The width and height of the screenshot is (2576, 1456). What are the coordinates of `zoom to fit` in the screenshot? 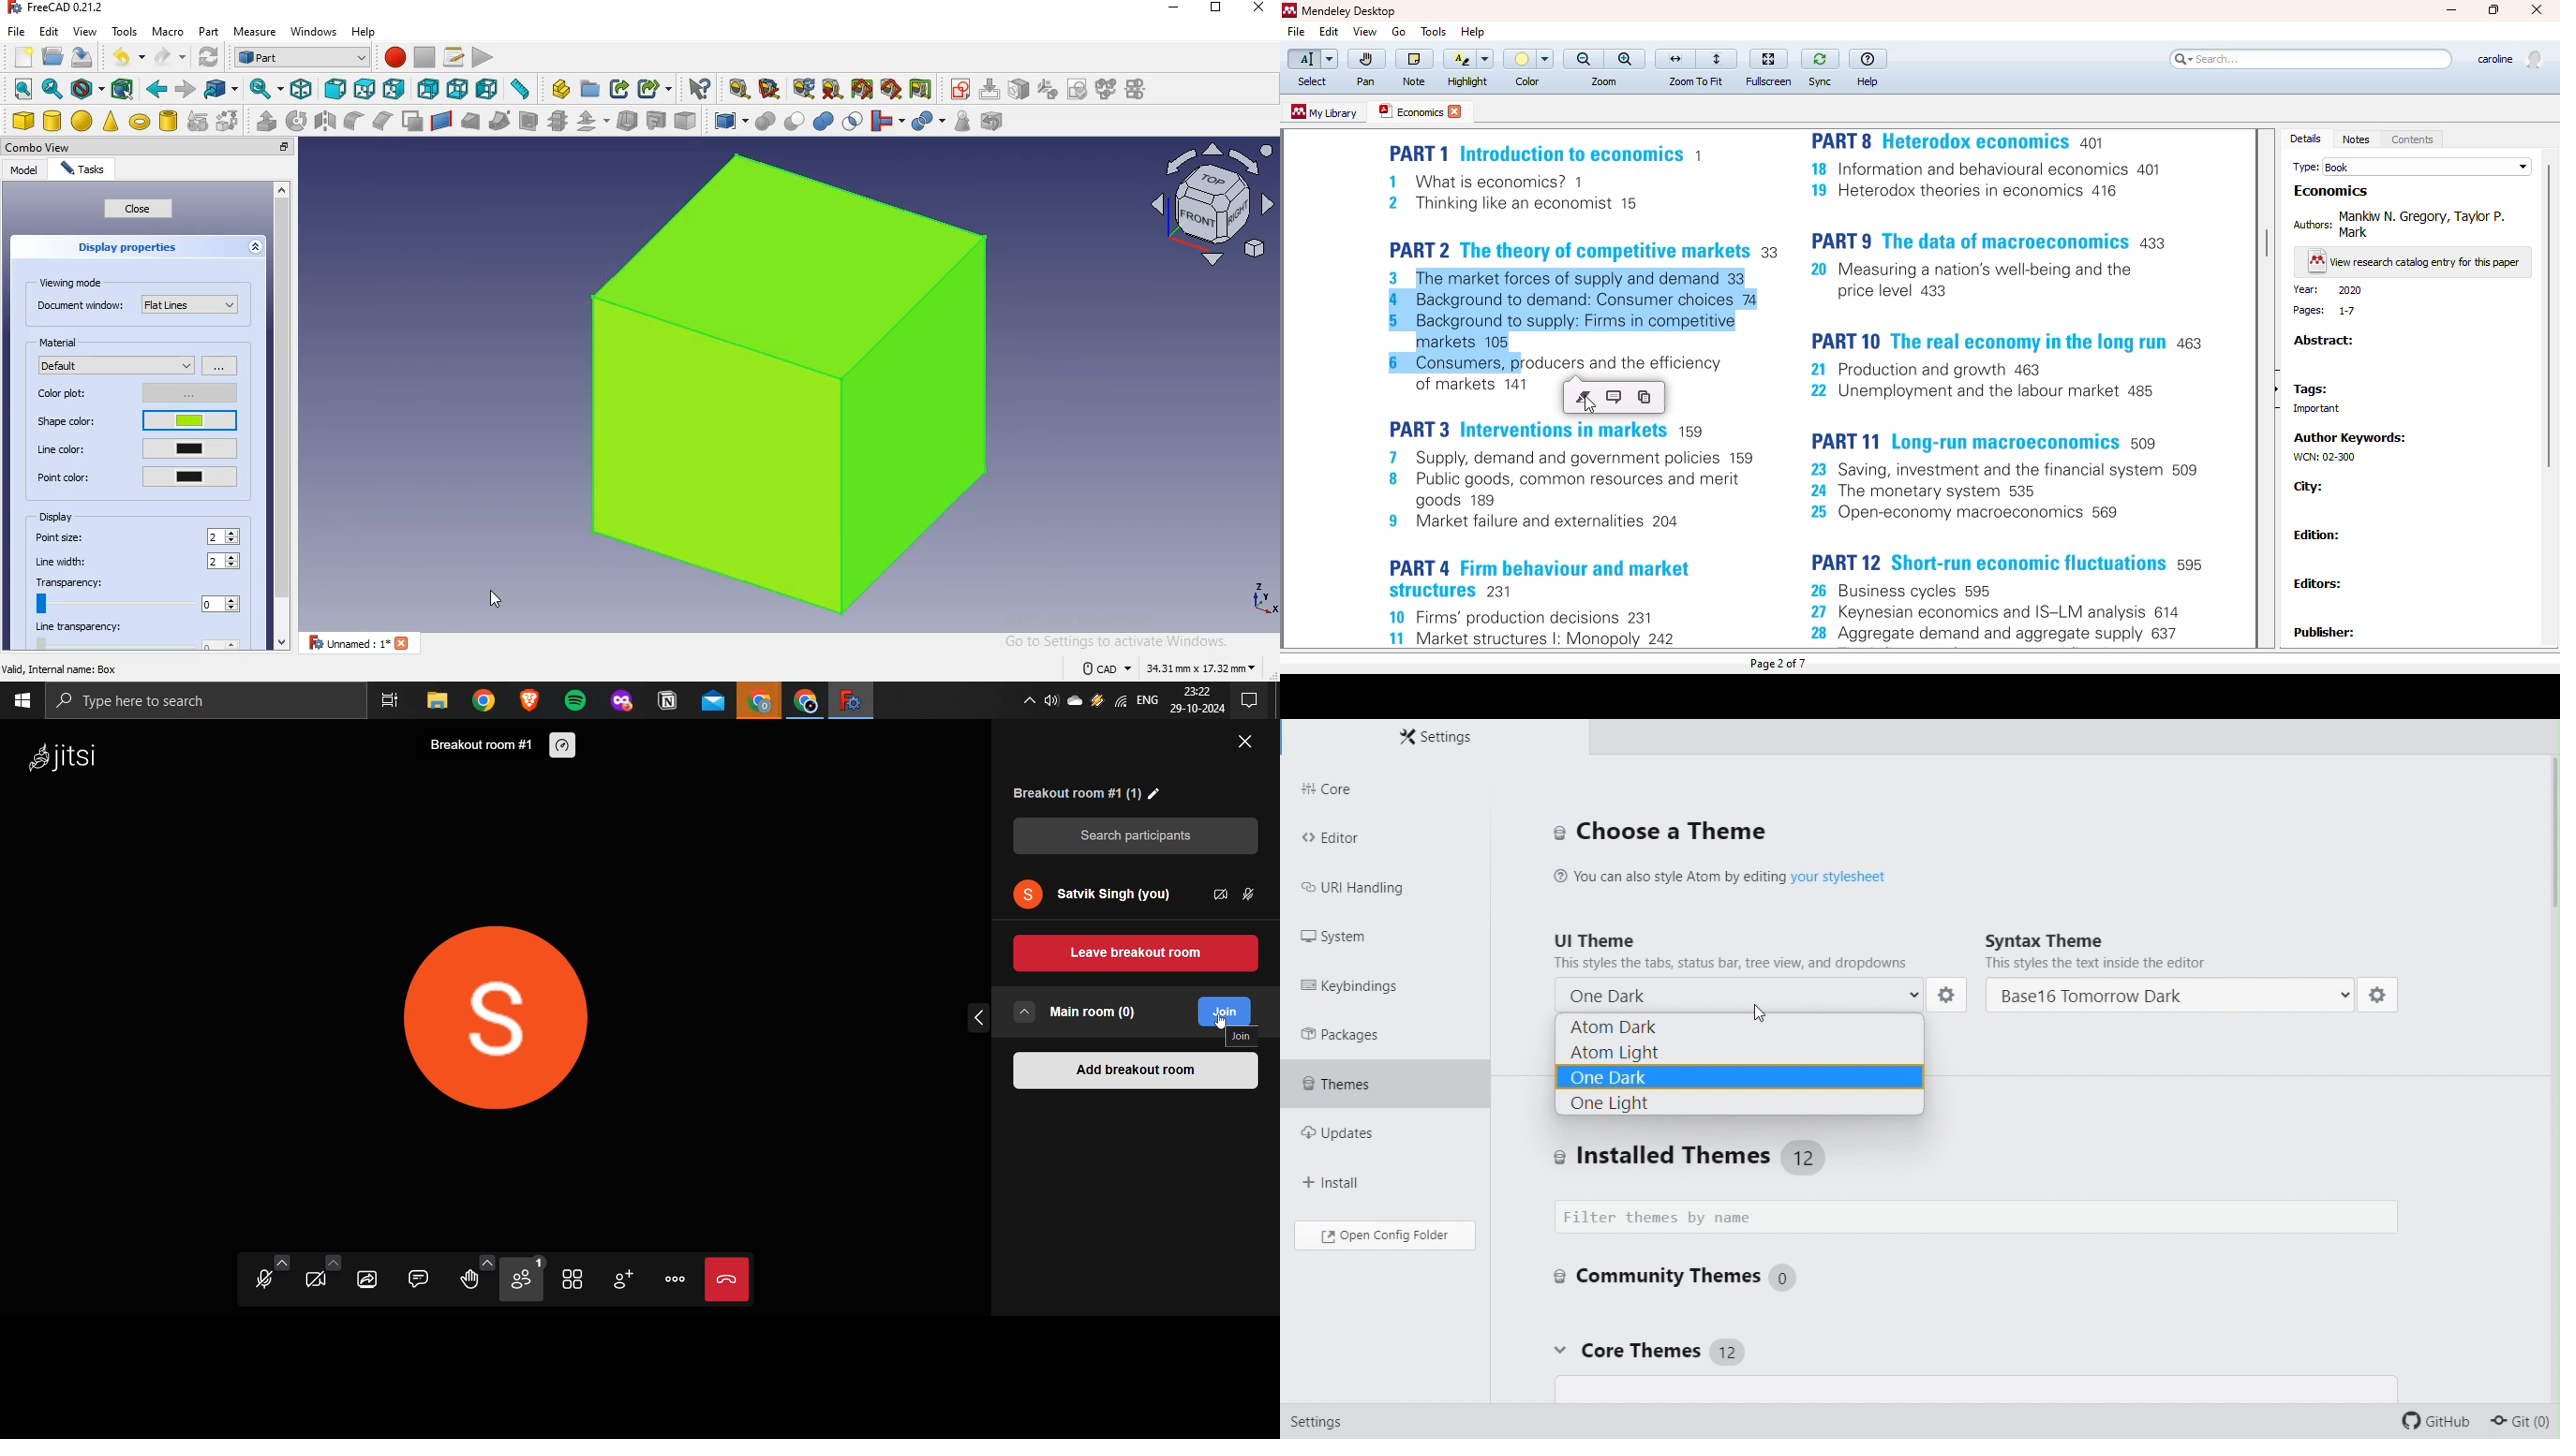 It's located at (1695, 82).